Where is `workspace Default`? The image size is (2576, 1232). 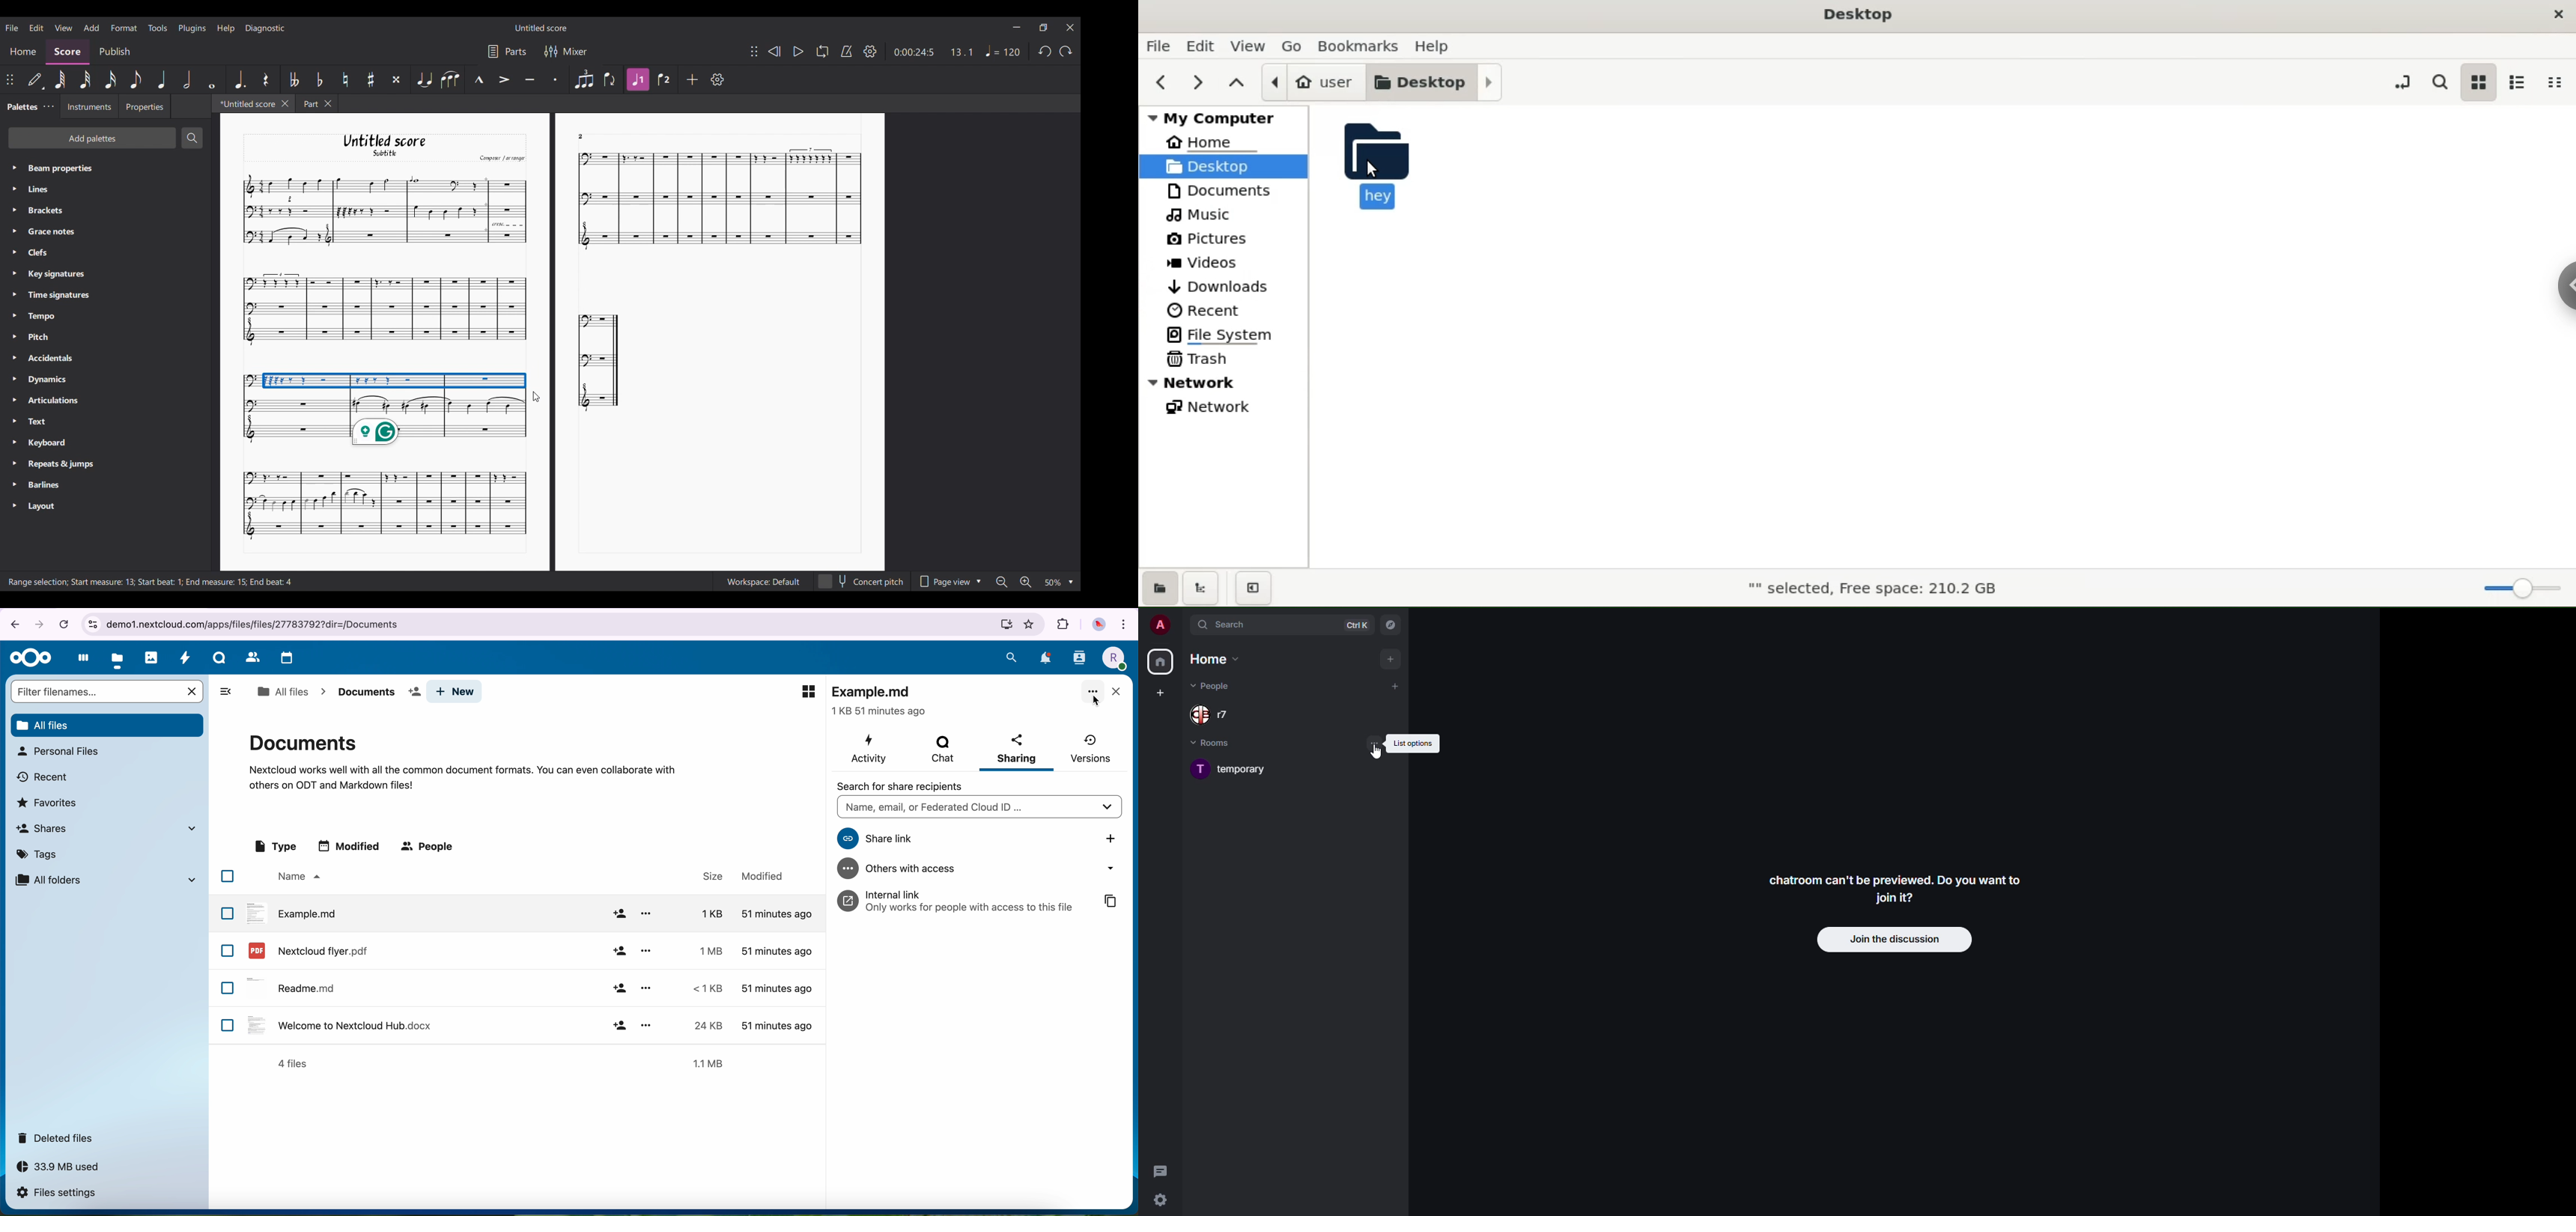 workspace Default is located at coordinates (761, 582).